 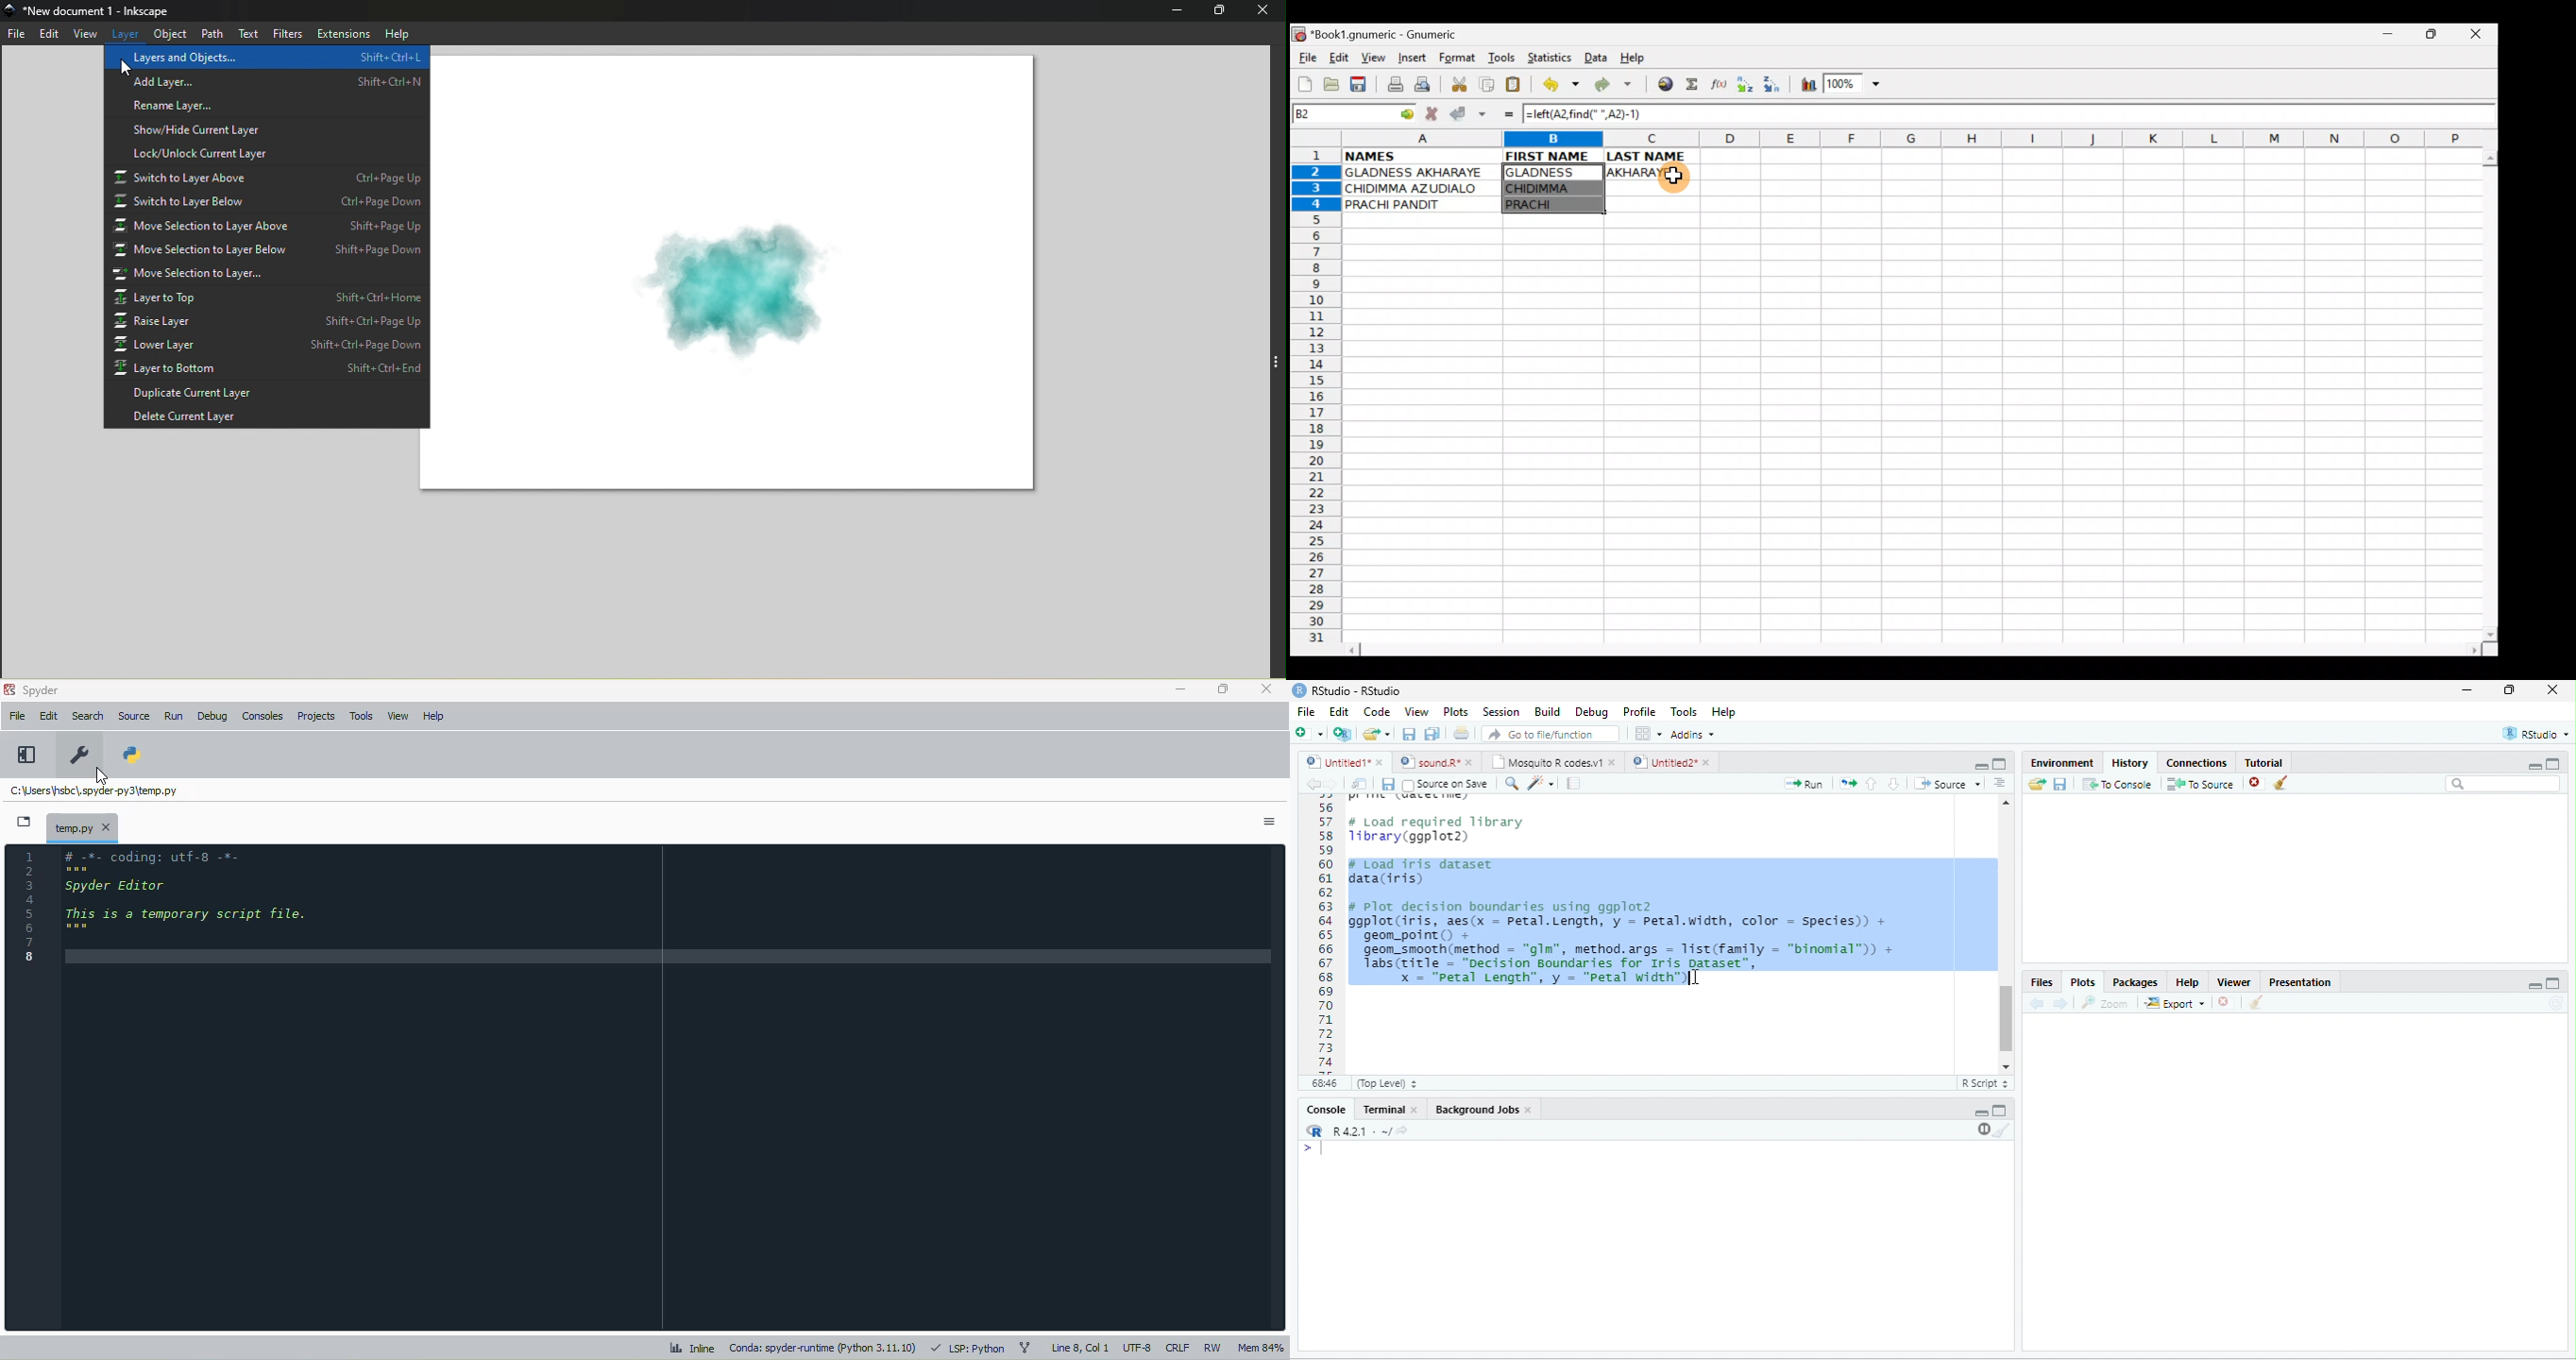 I want to click on logo, so click(x=1298, y=690).